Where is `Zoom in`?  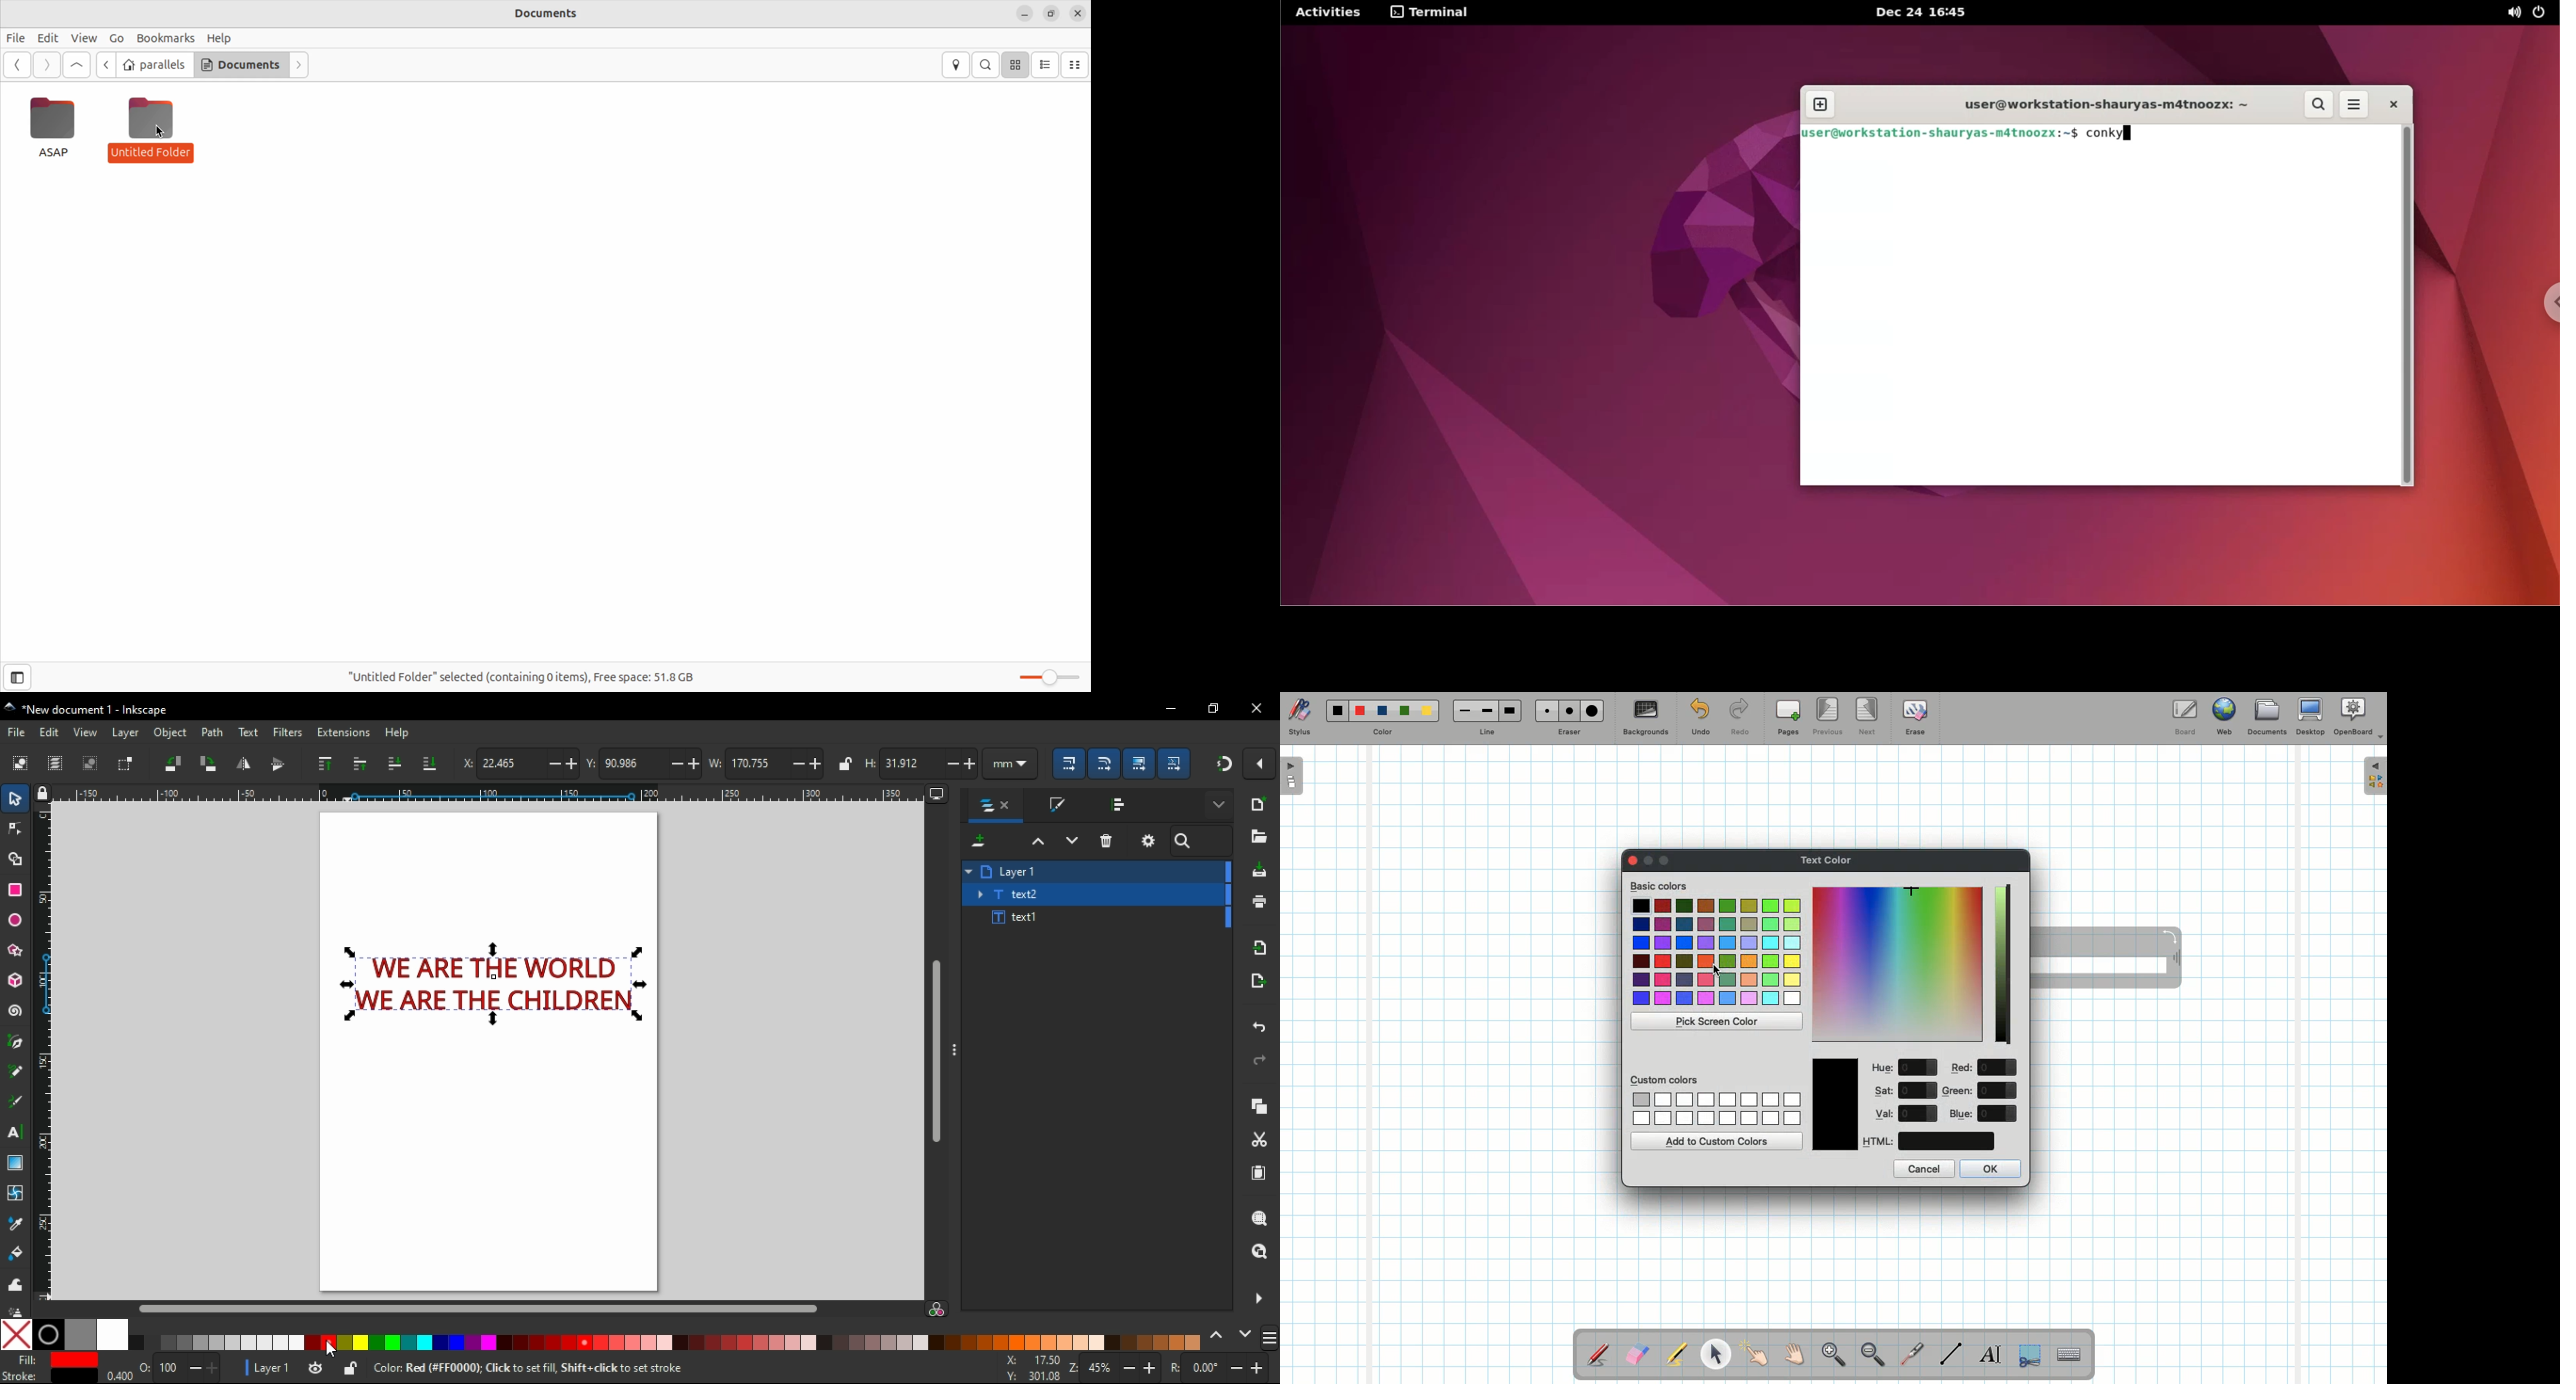 Zoom in is located at coordinates (1830, 1356).